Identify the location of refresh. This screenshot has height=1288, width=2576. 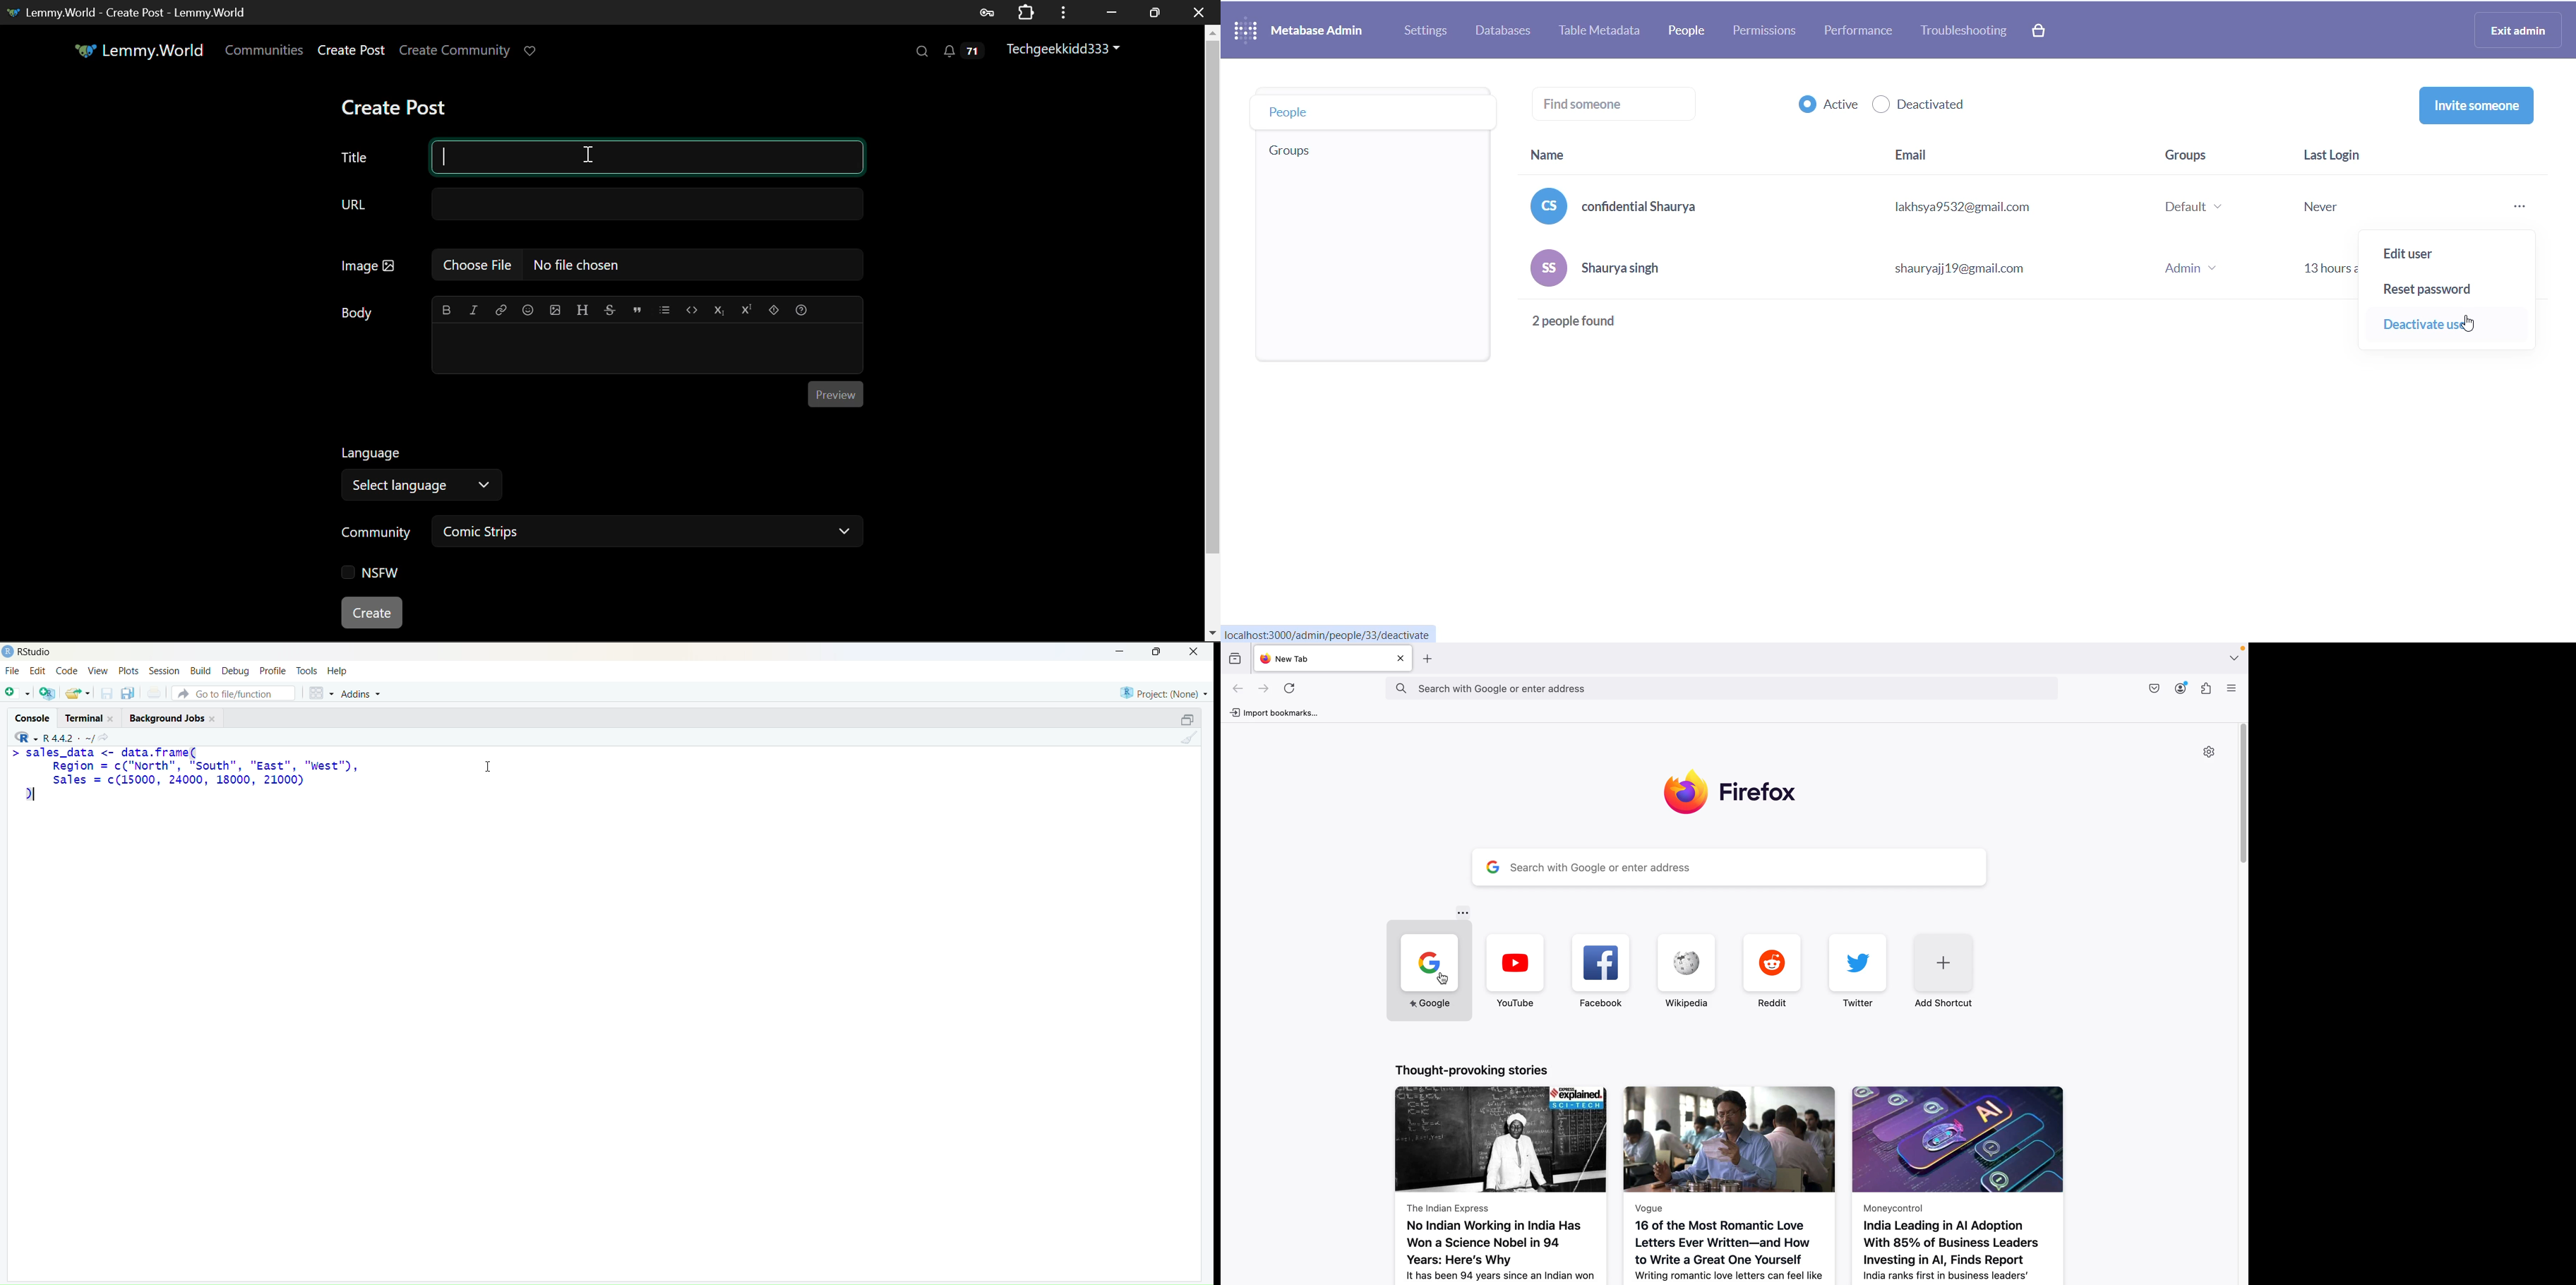
(1294, 690).